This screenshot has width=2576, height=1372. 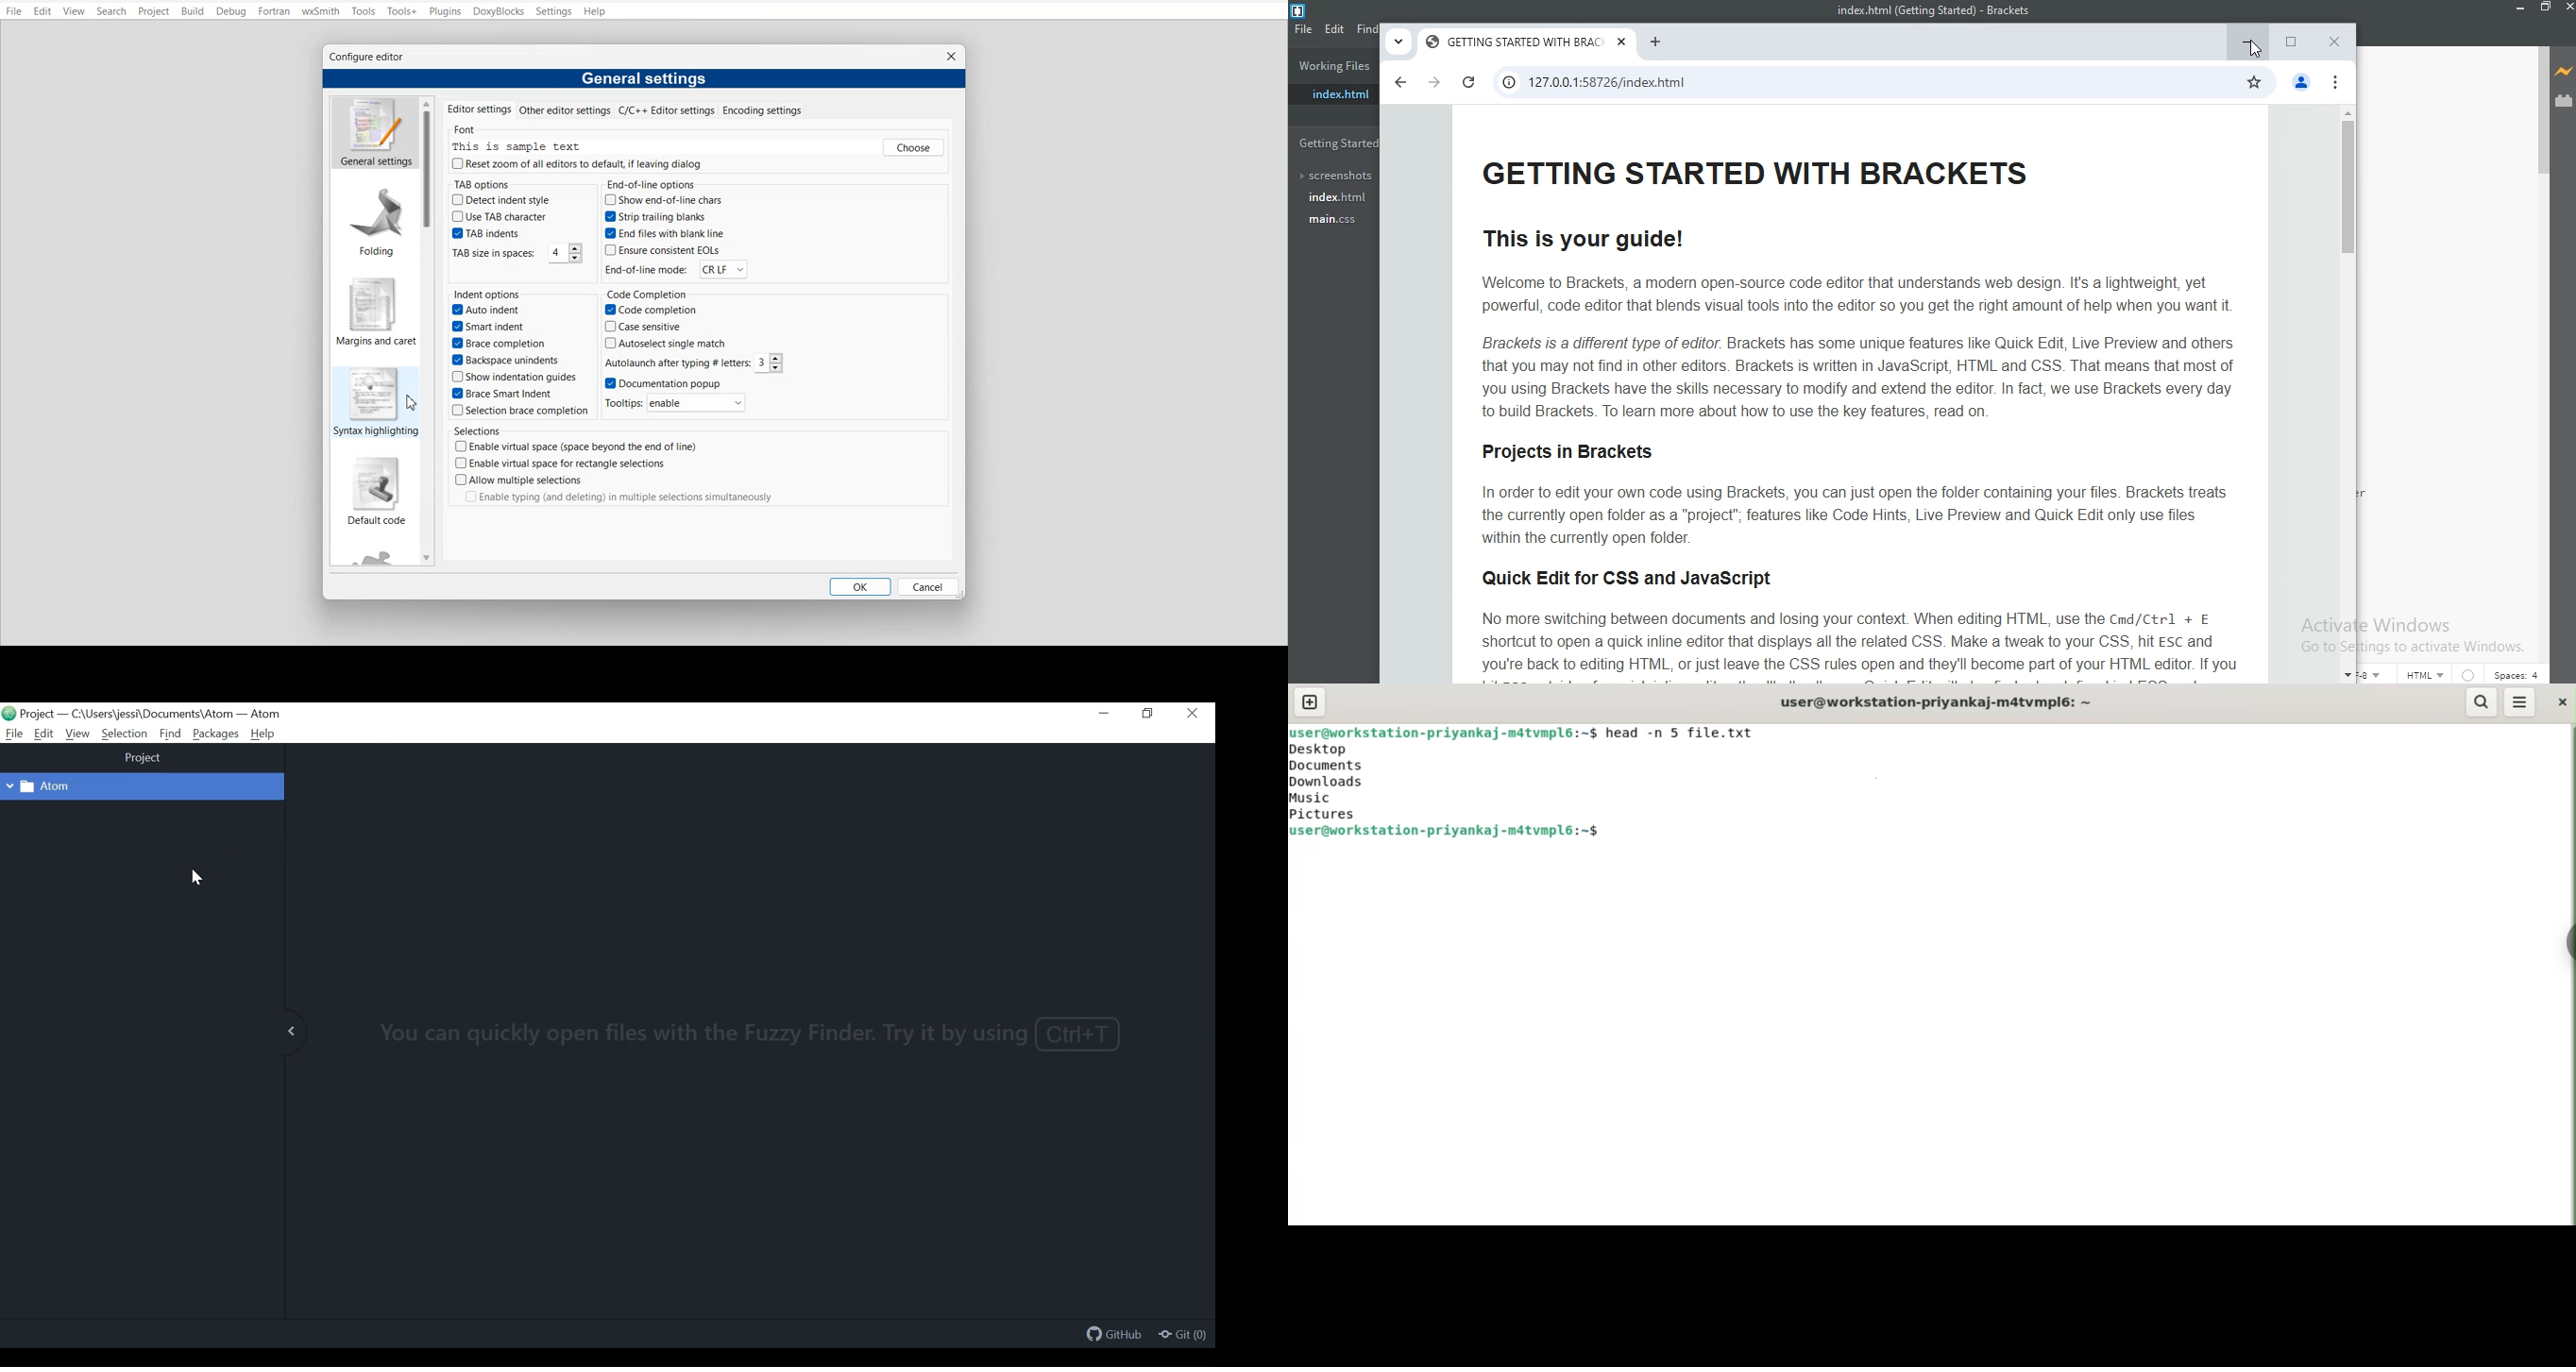 What do you see at coordinates (403, 10) in the screenshot?
I see `Tools+` at bounding box center [403, 10].